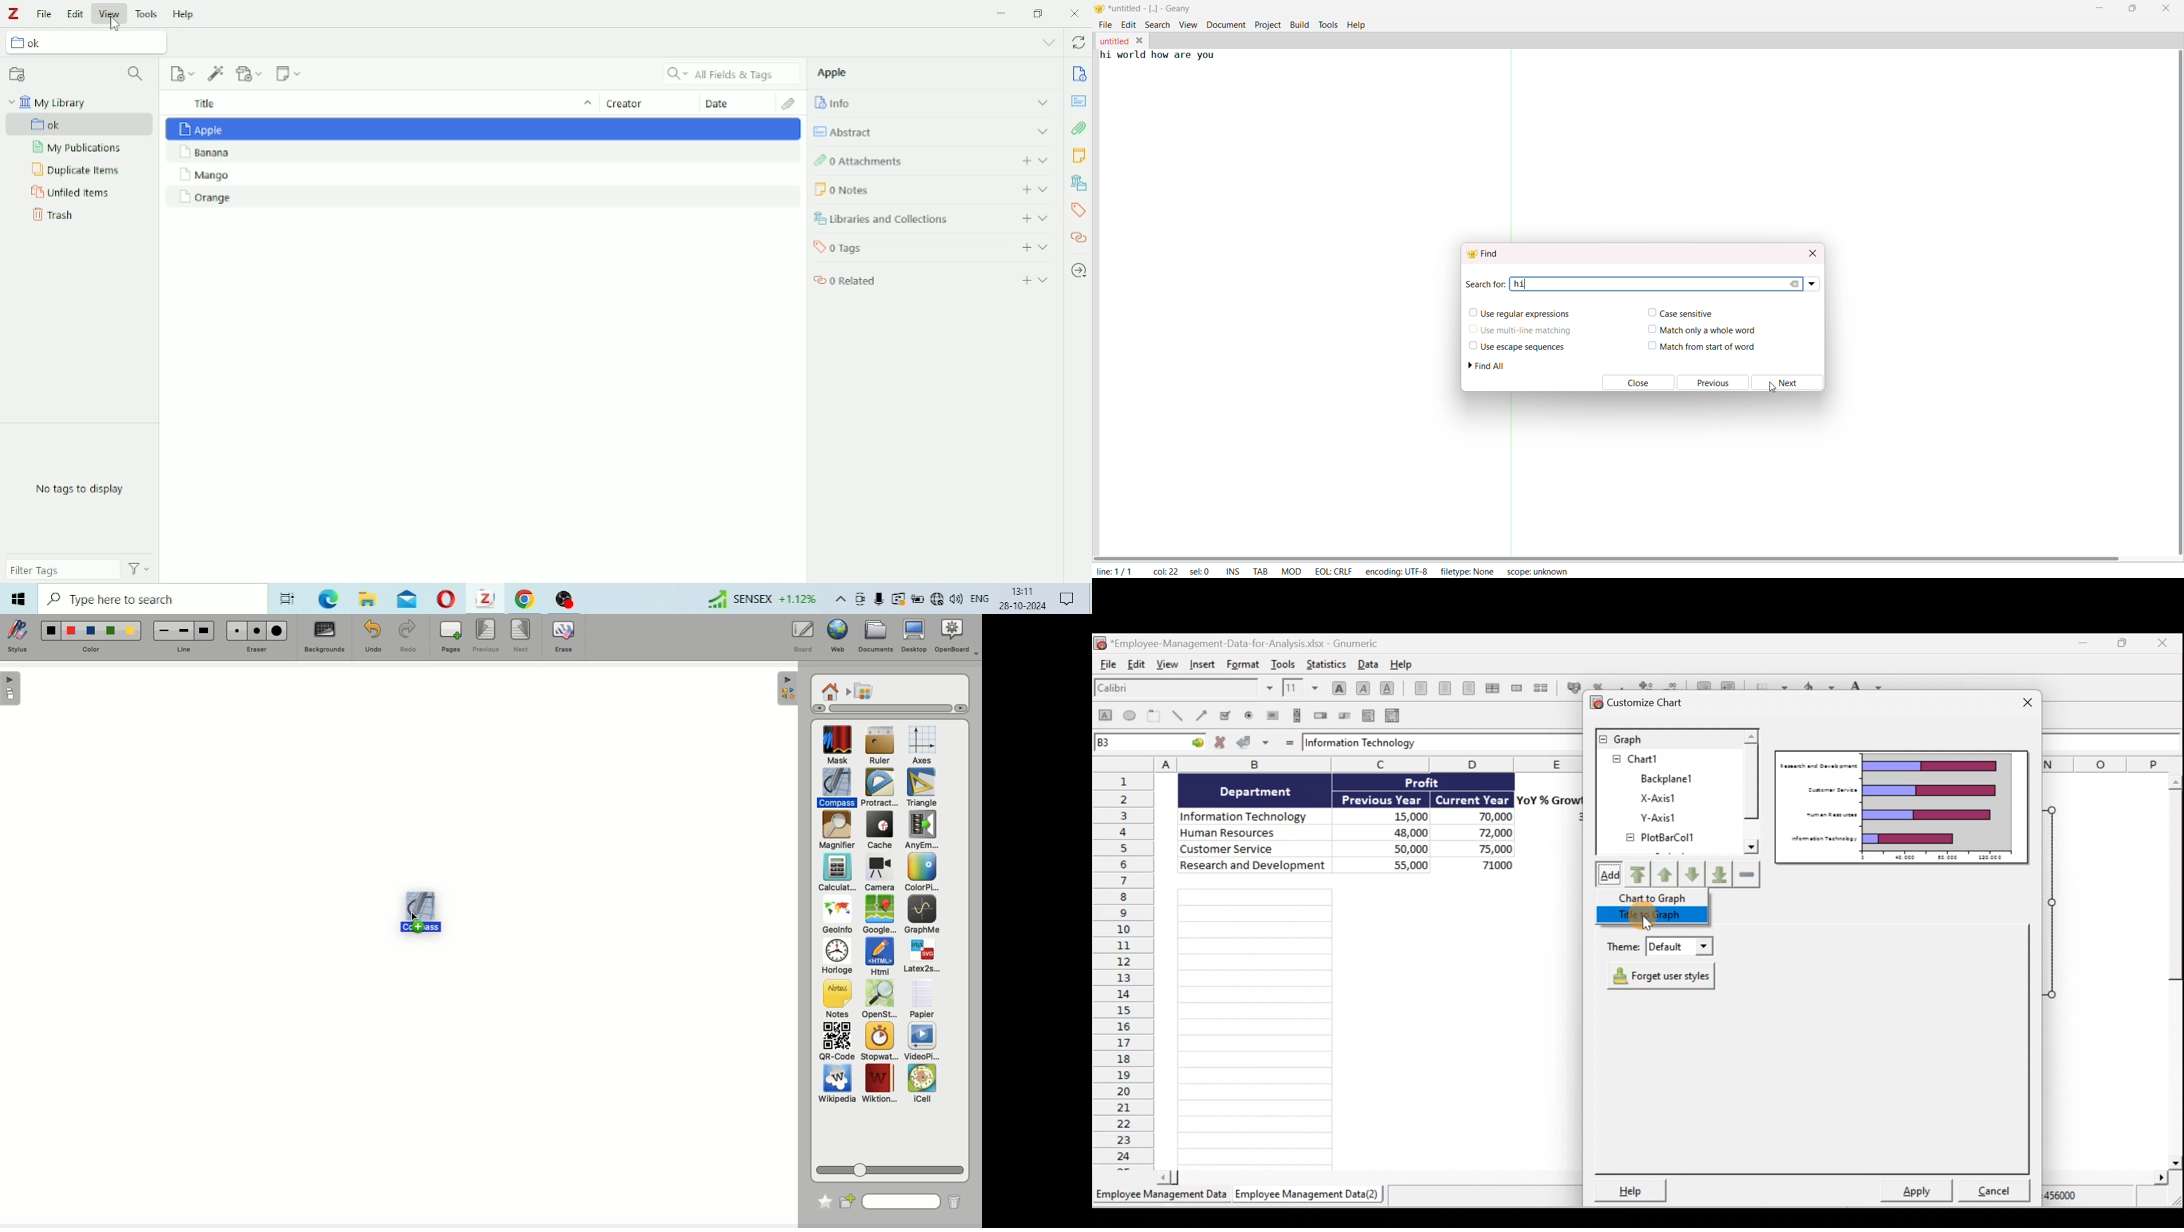 This screenshot has width=2184, height=1232. What do you see at coordinates (914, 639) in the screenshot?
I see `Desktop` at bounding box center [914, 639].